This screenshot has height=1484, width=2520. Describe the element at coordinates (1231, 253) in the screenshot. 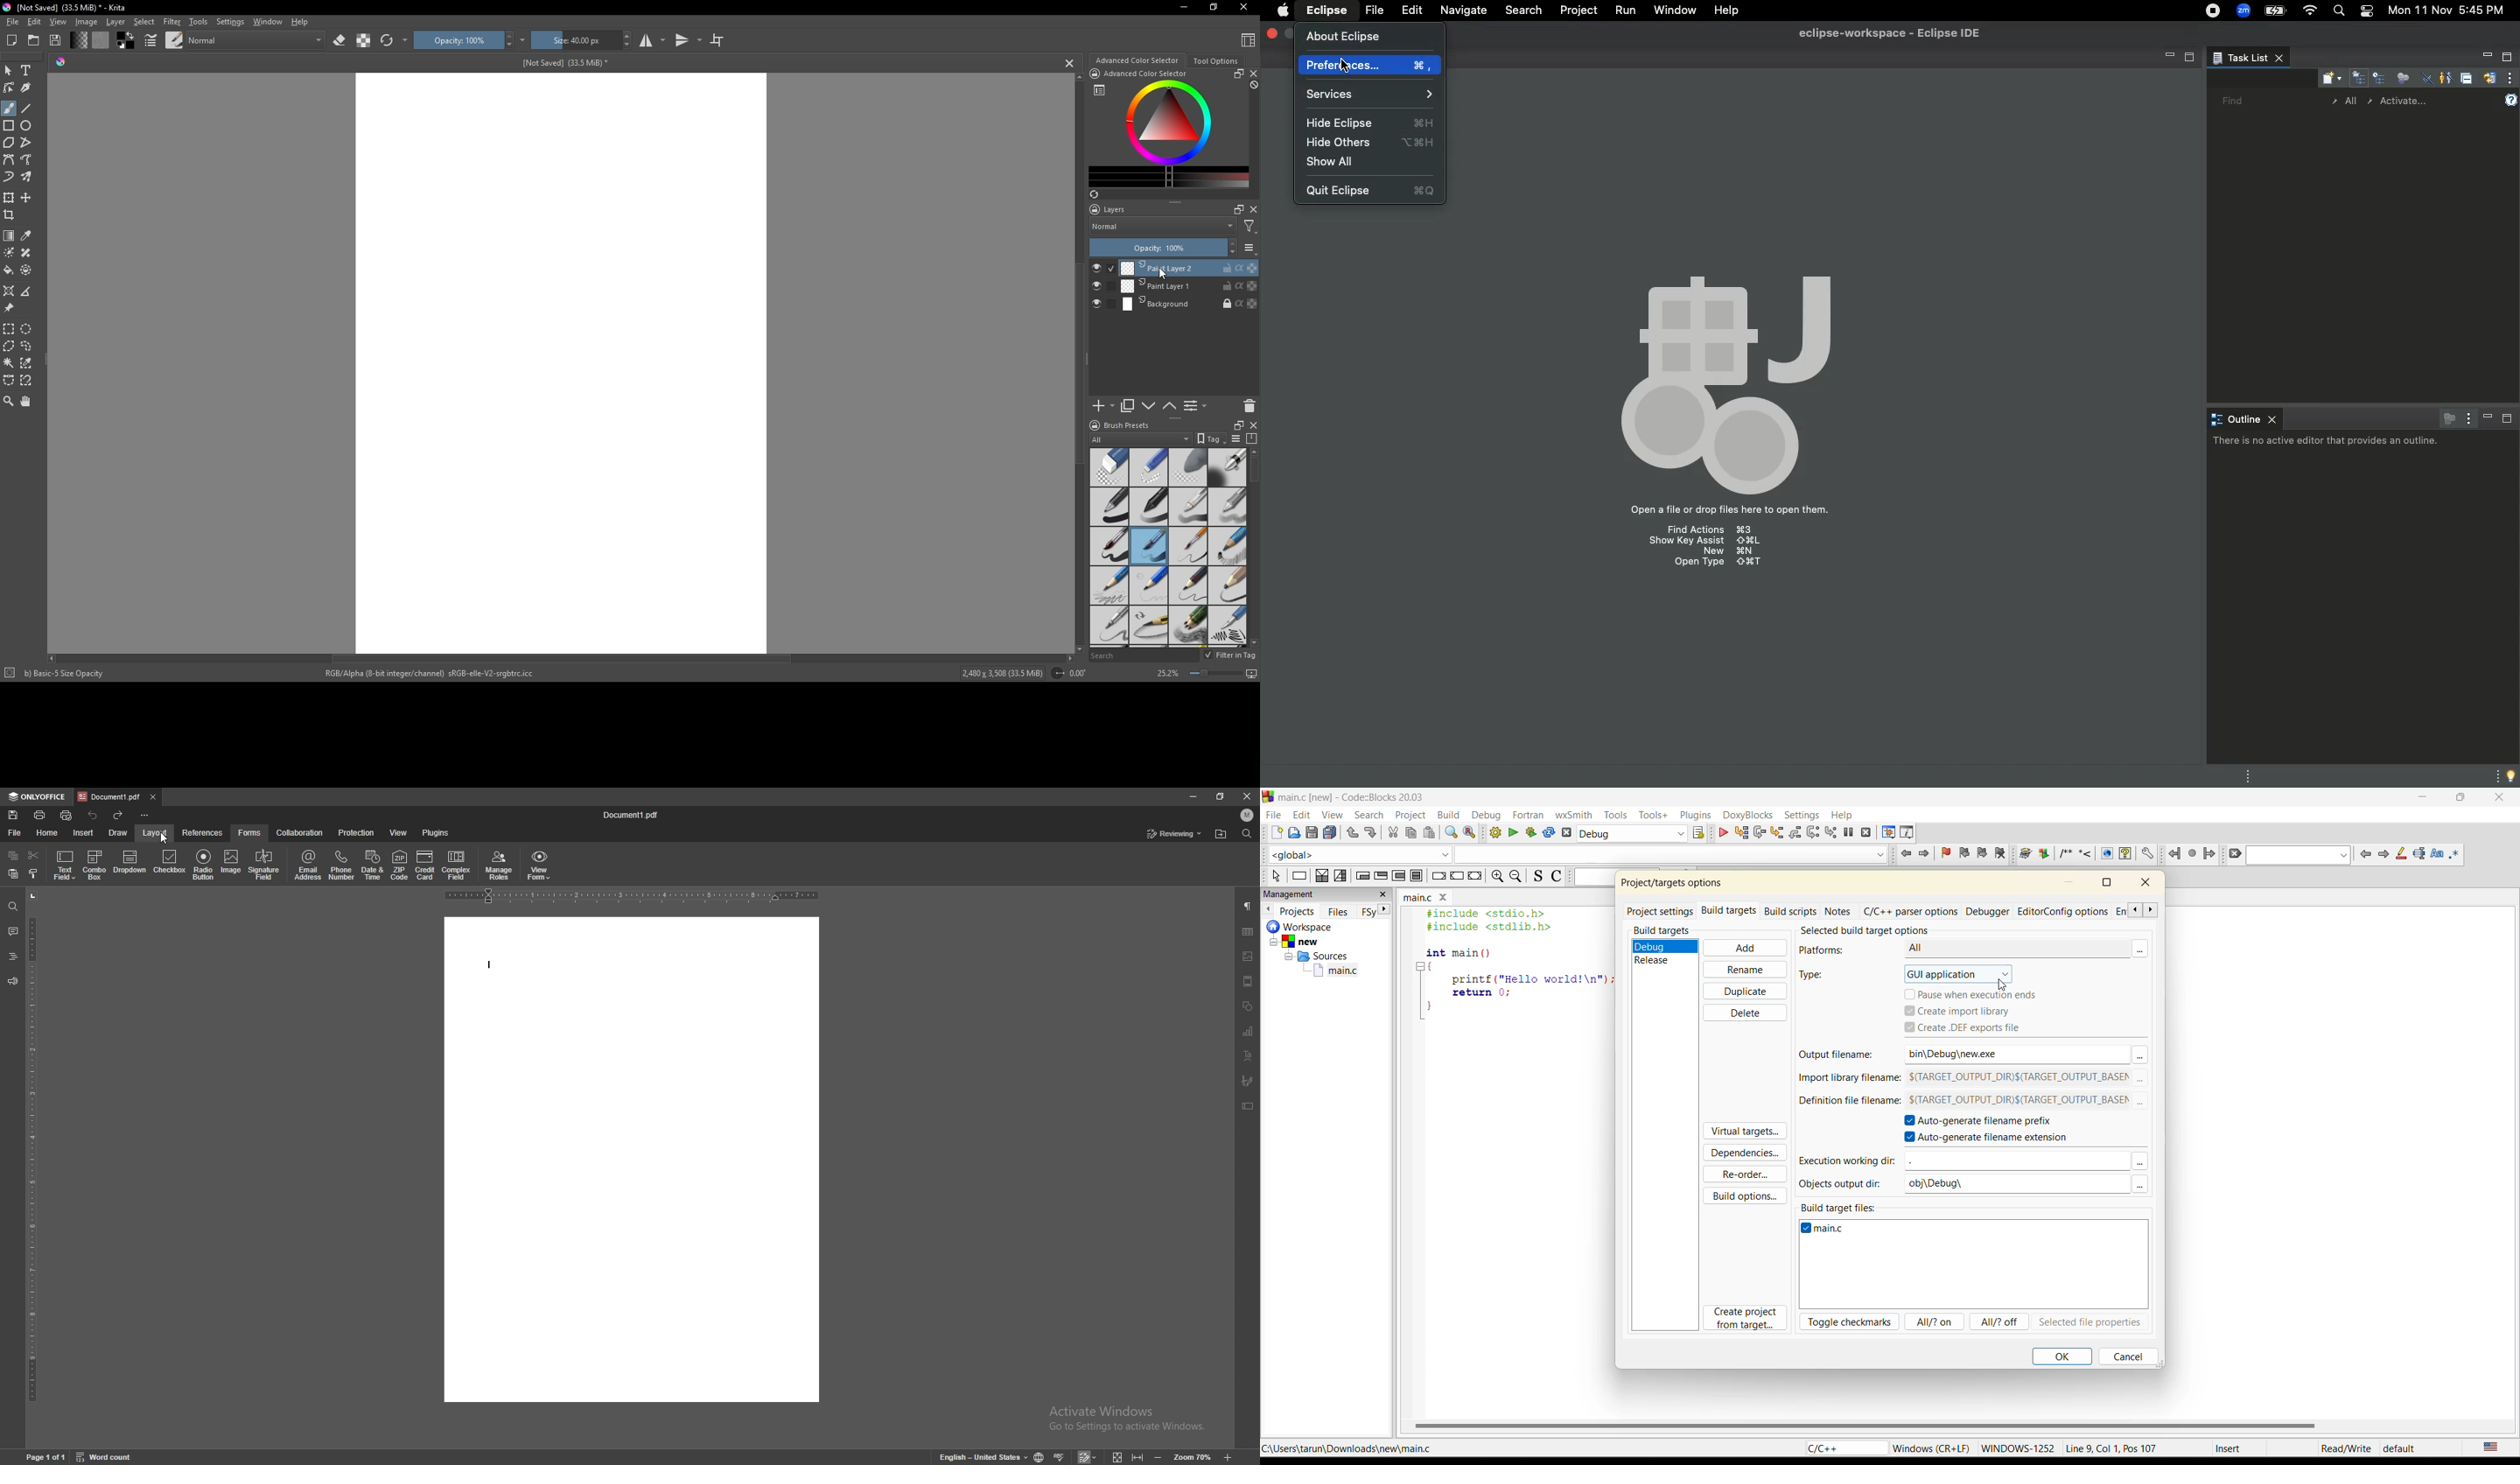

I see `decrease` at that location.